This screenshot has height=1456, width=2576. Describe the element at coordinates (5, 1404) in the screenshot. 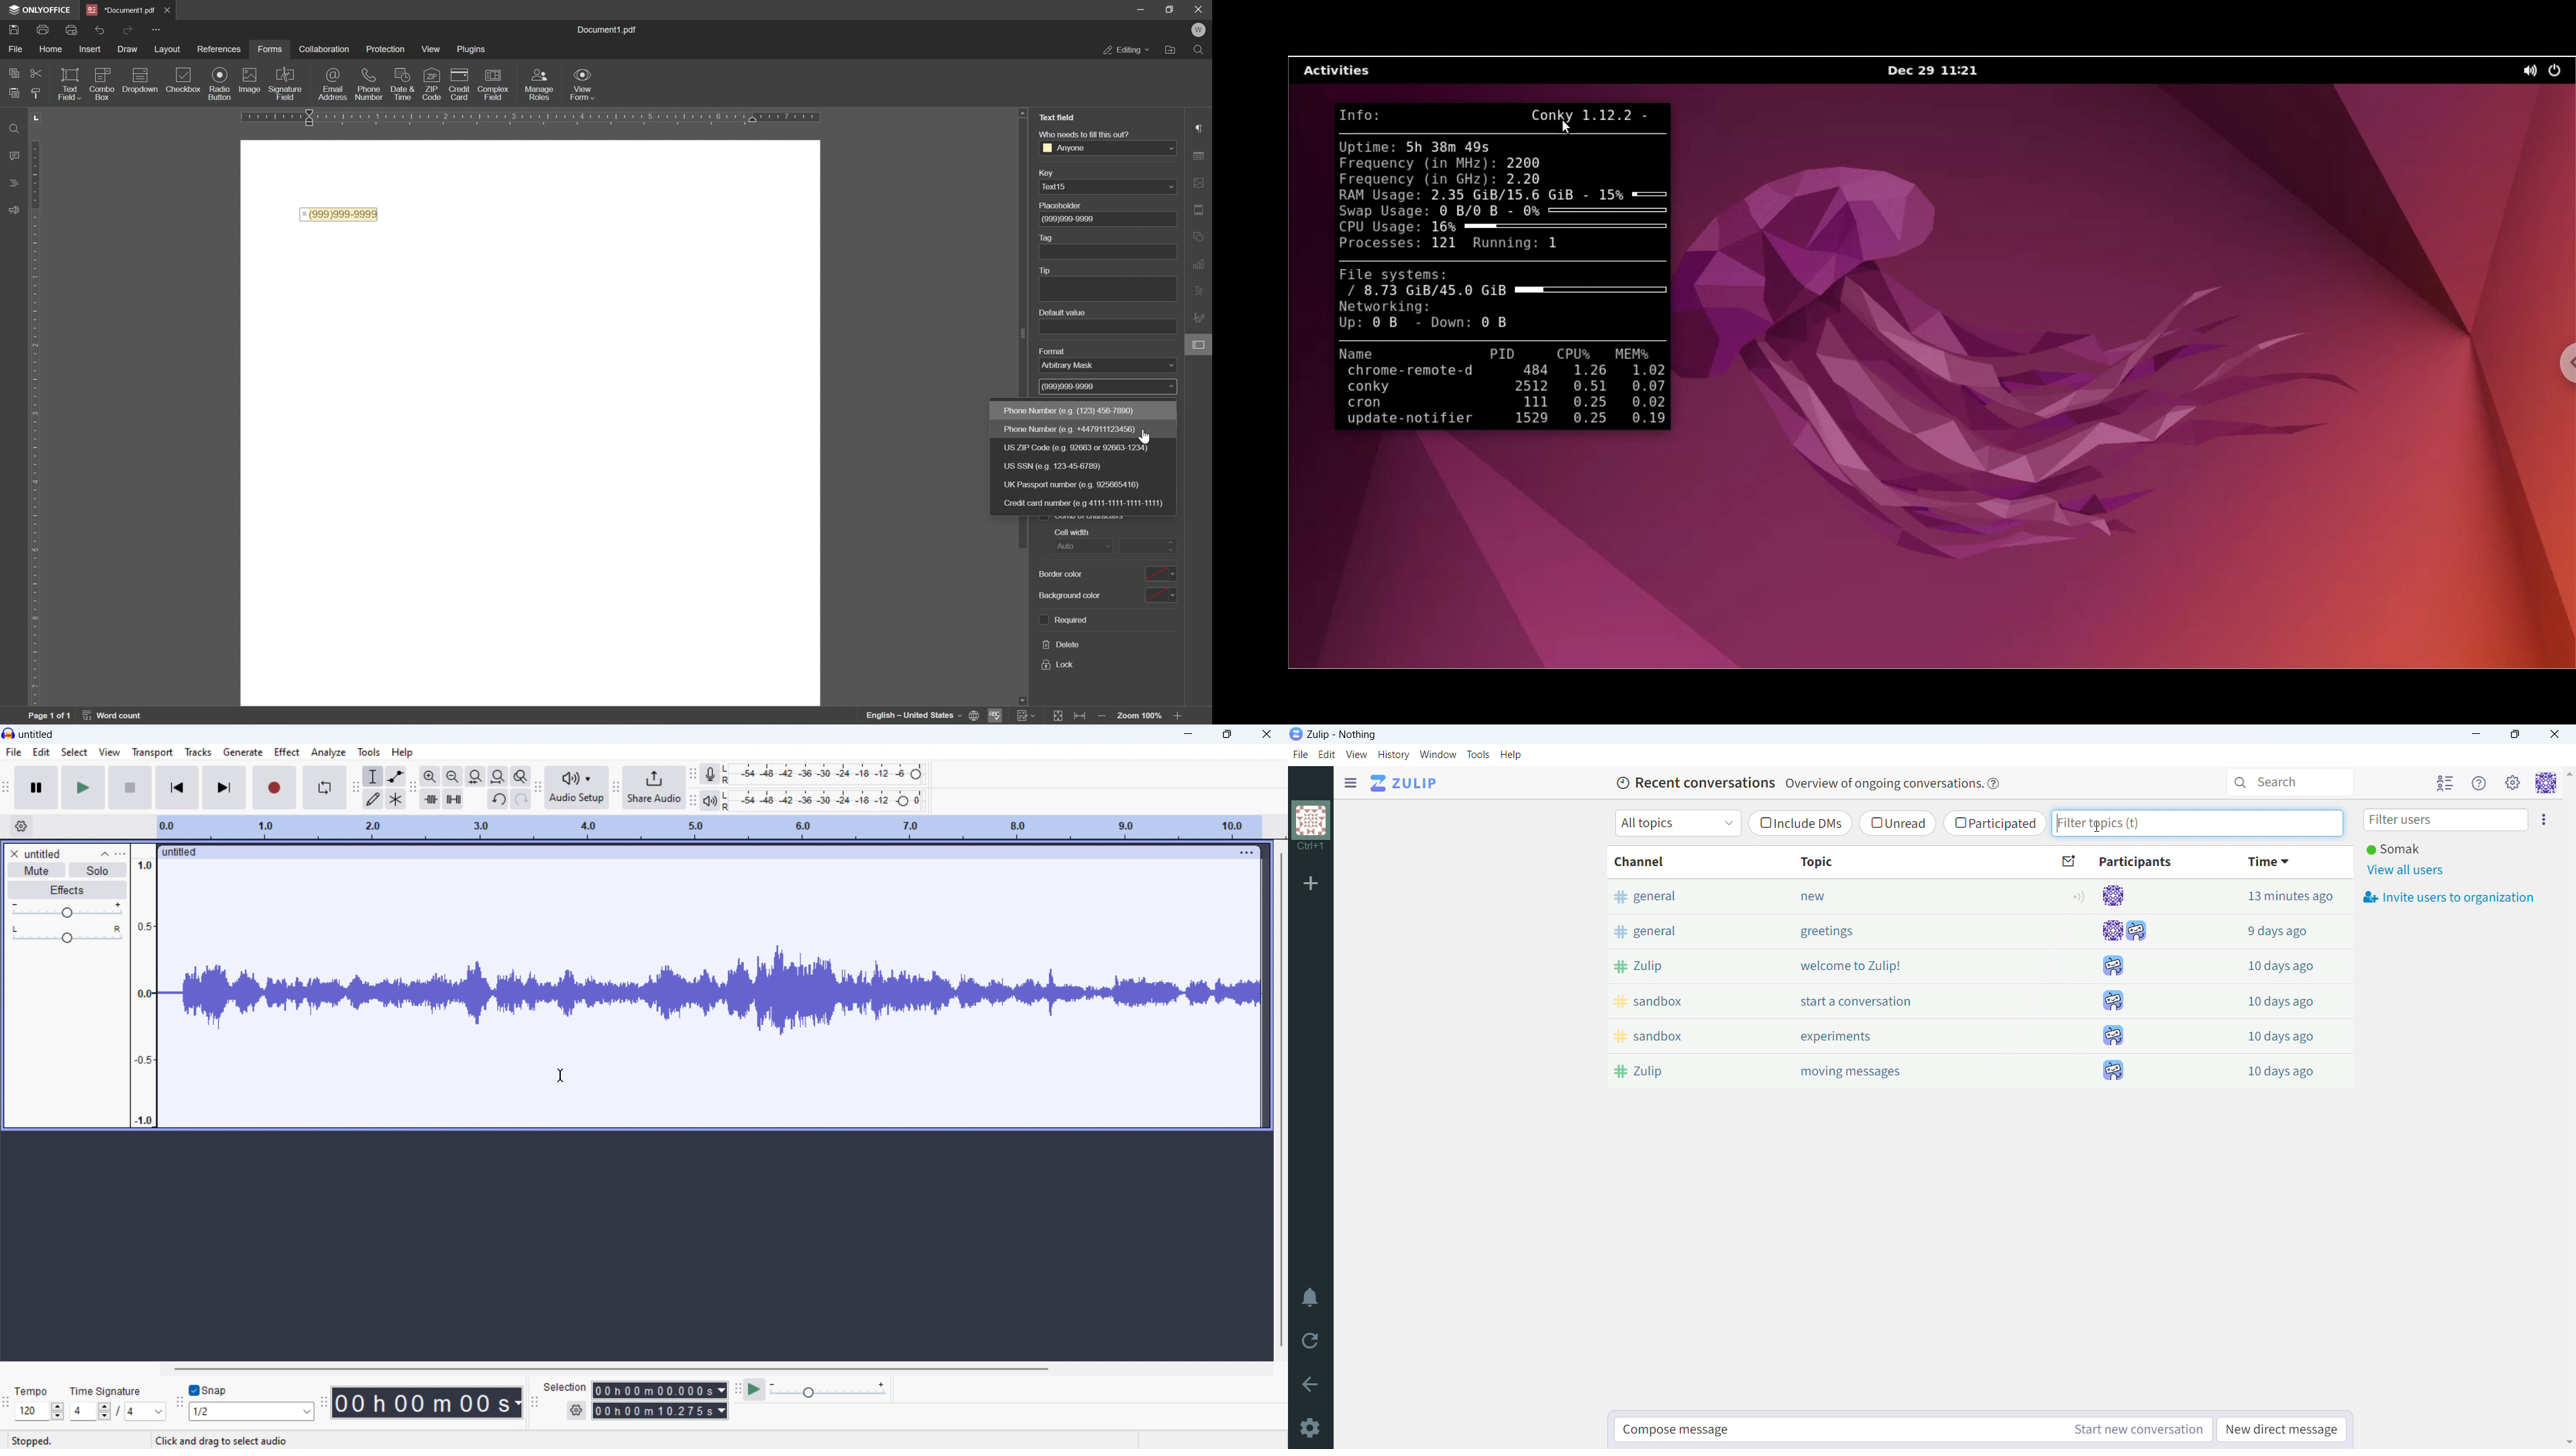

I see `time signature toolbar` at that location.